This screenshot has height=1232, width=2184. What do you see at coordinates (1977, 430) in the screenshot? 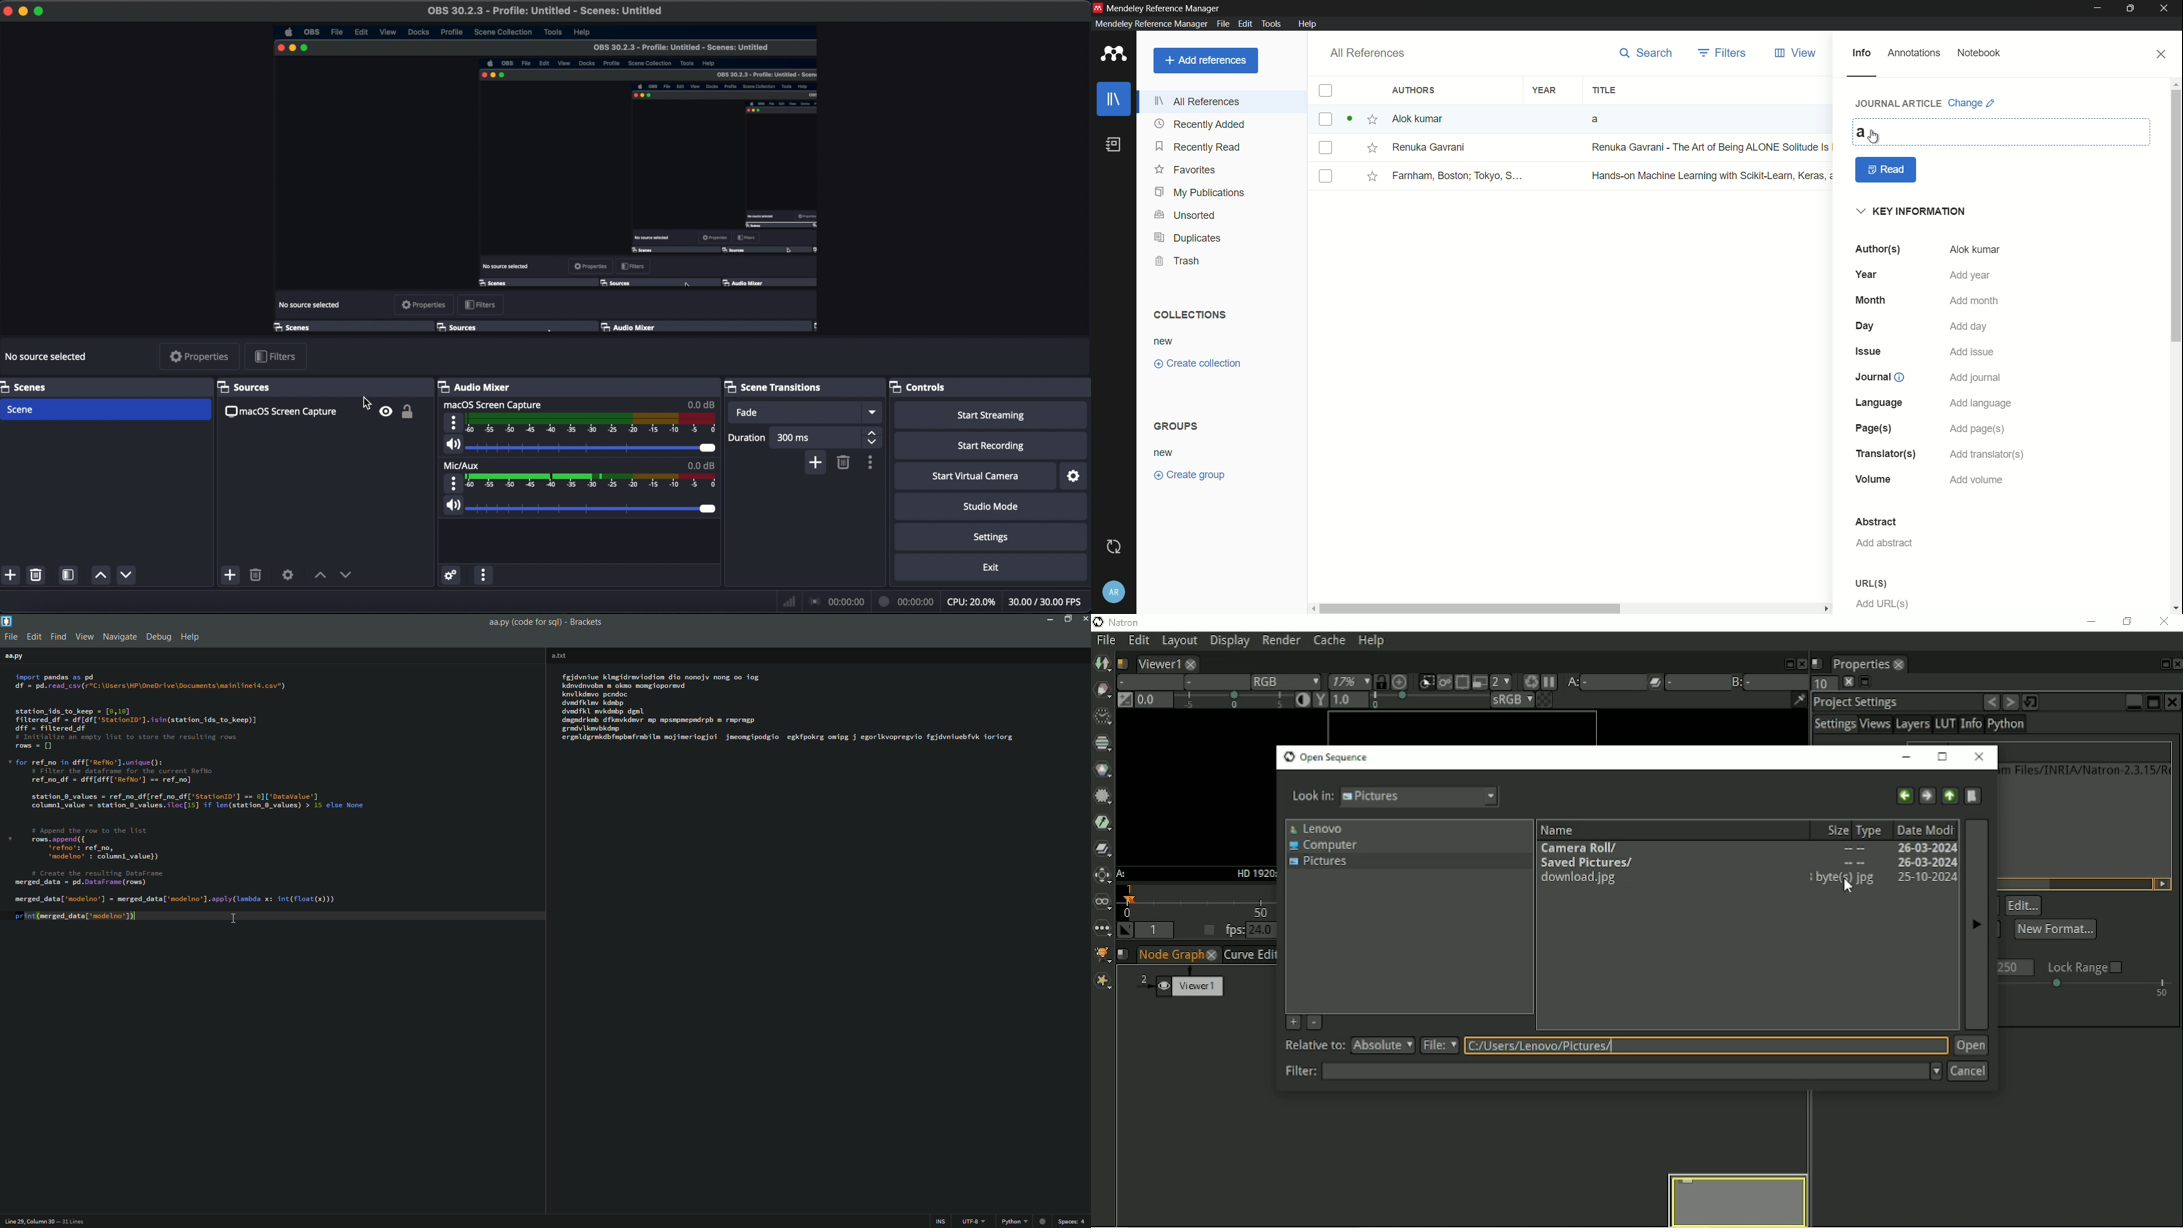
I see `add page` at bounding box center [1977, 430].